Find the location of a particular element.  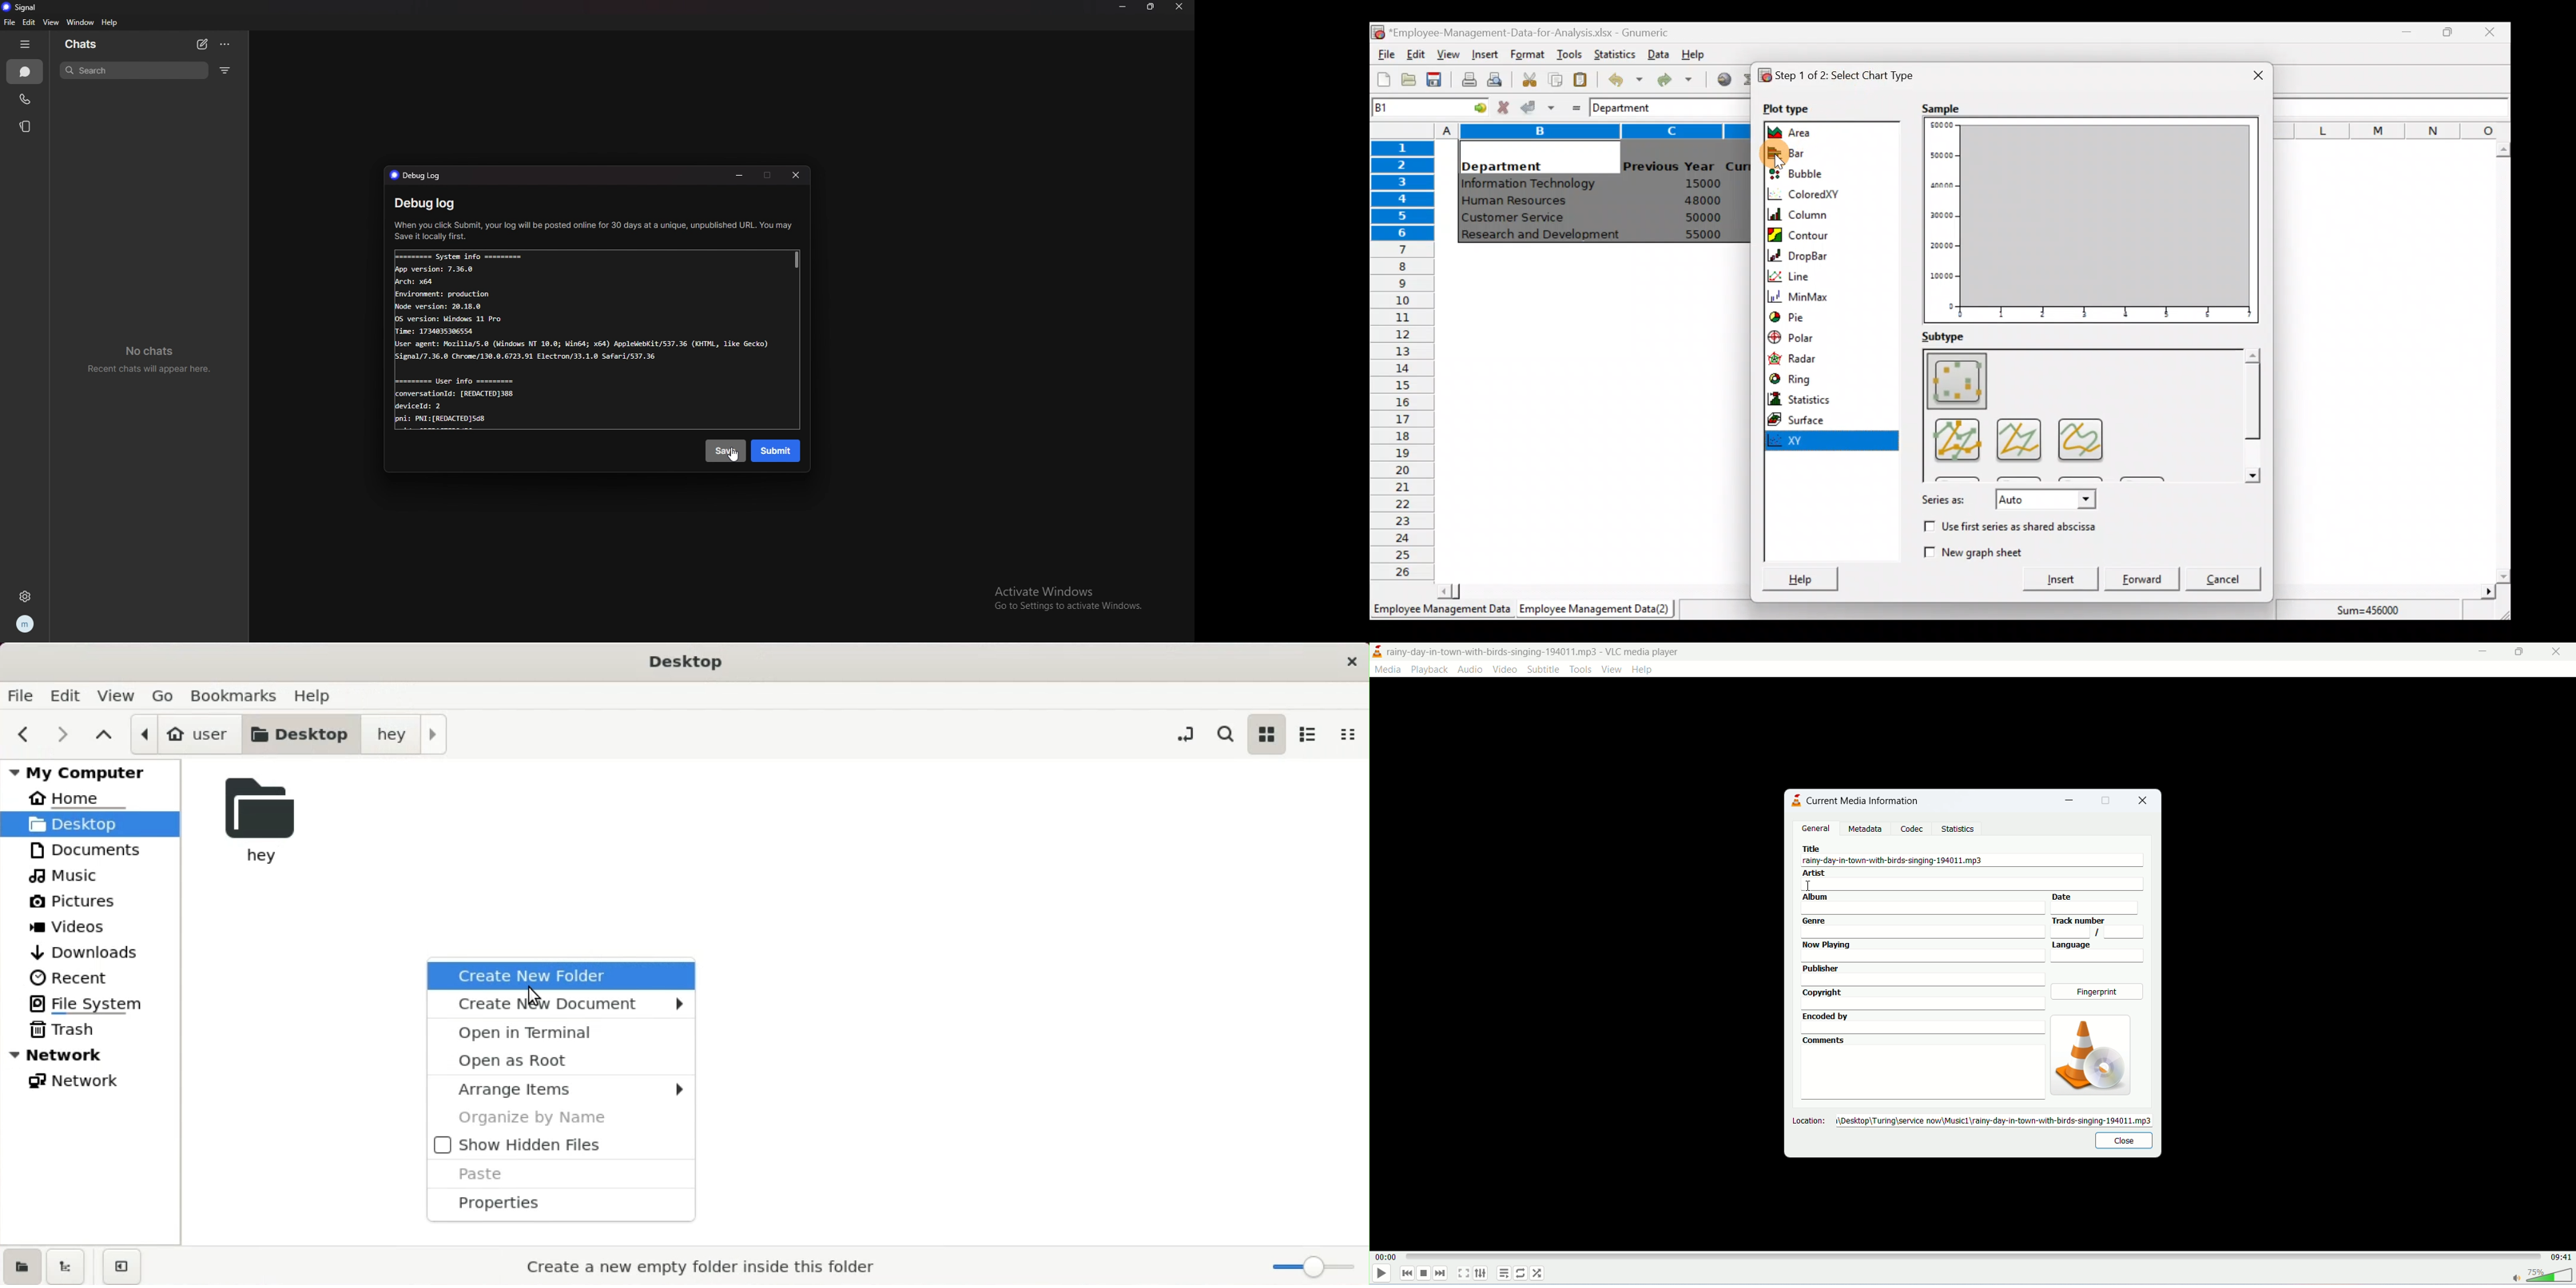

previous is located at coordinates (1405, 1273).